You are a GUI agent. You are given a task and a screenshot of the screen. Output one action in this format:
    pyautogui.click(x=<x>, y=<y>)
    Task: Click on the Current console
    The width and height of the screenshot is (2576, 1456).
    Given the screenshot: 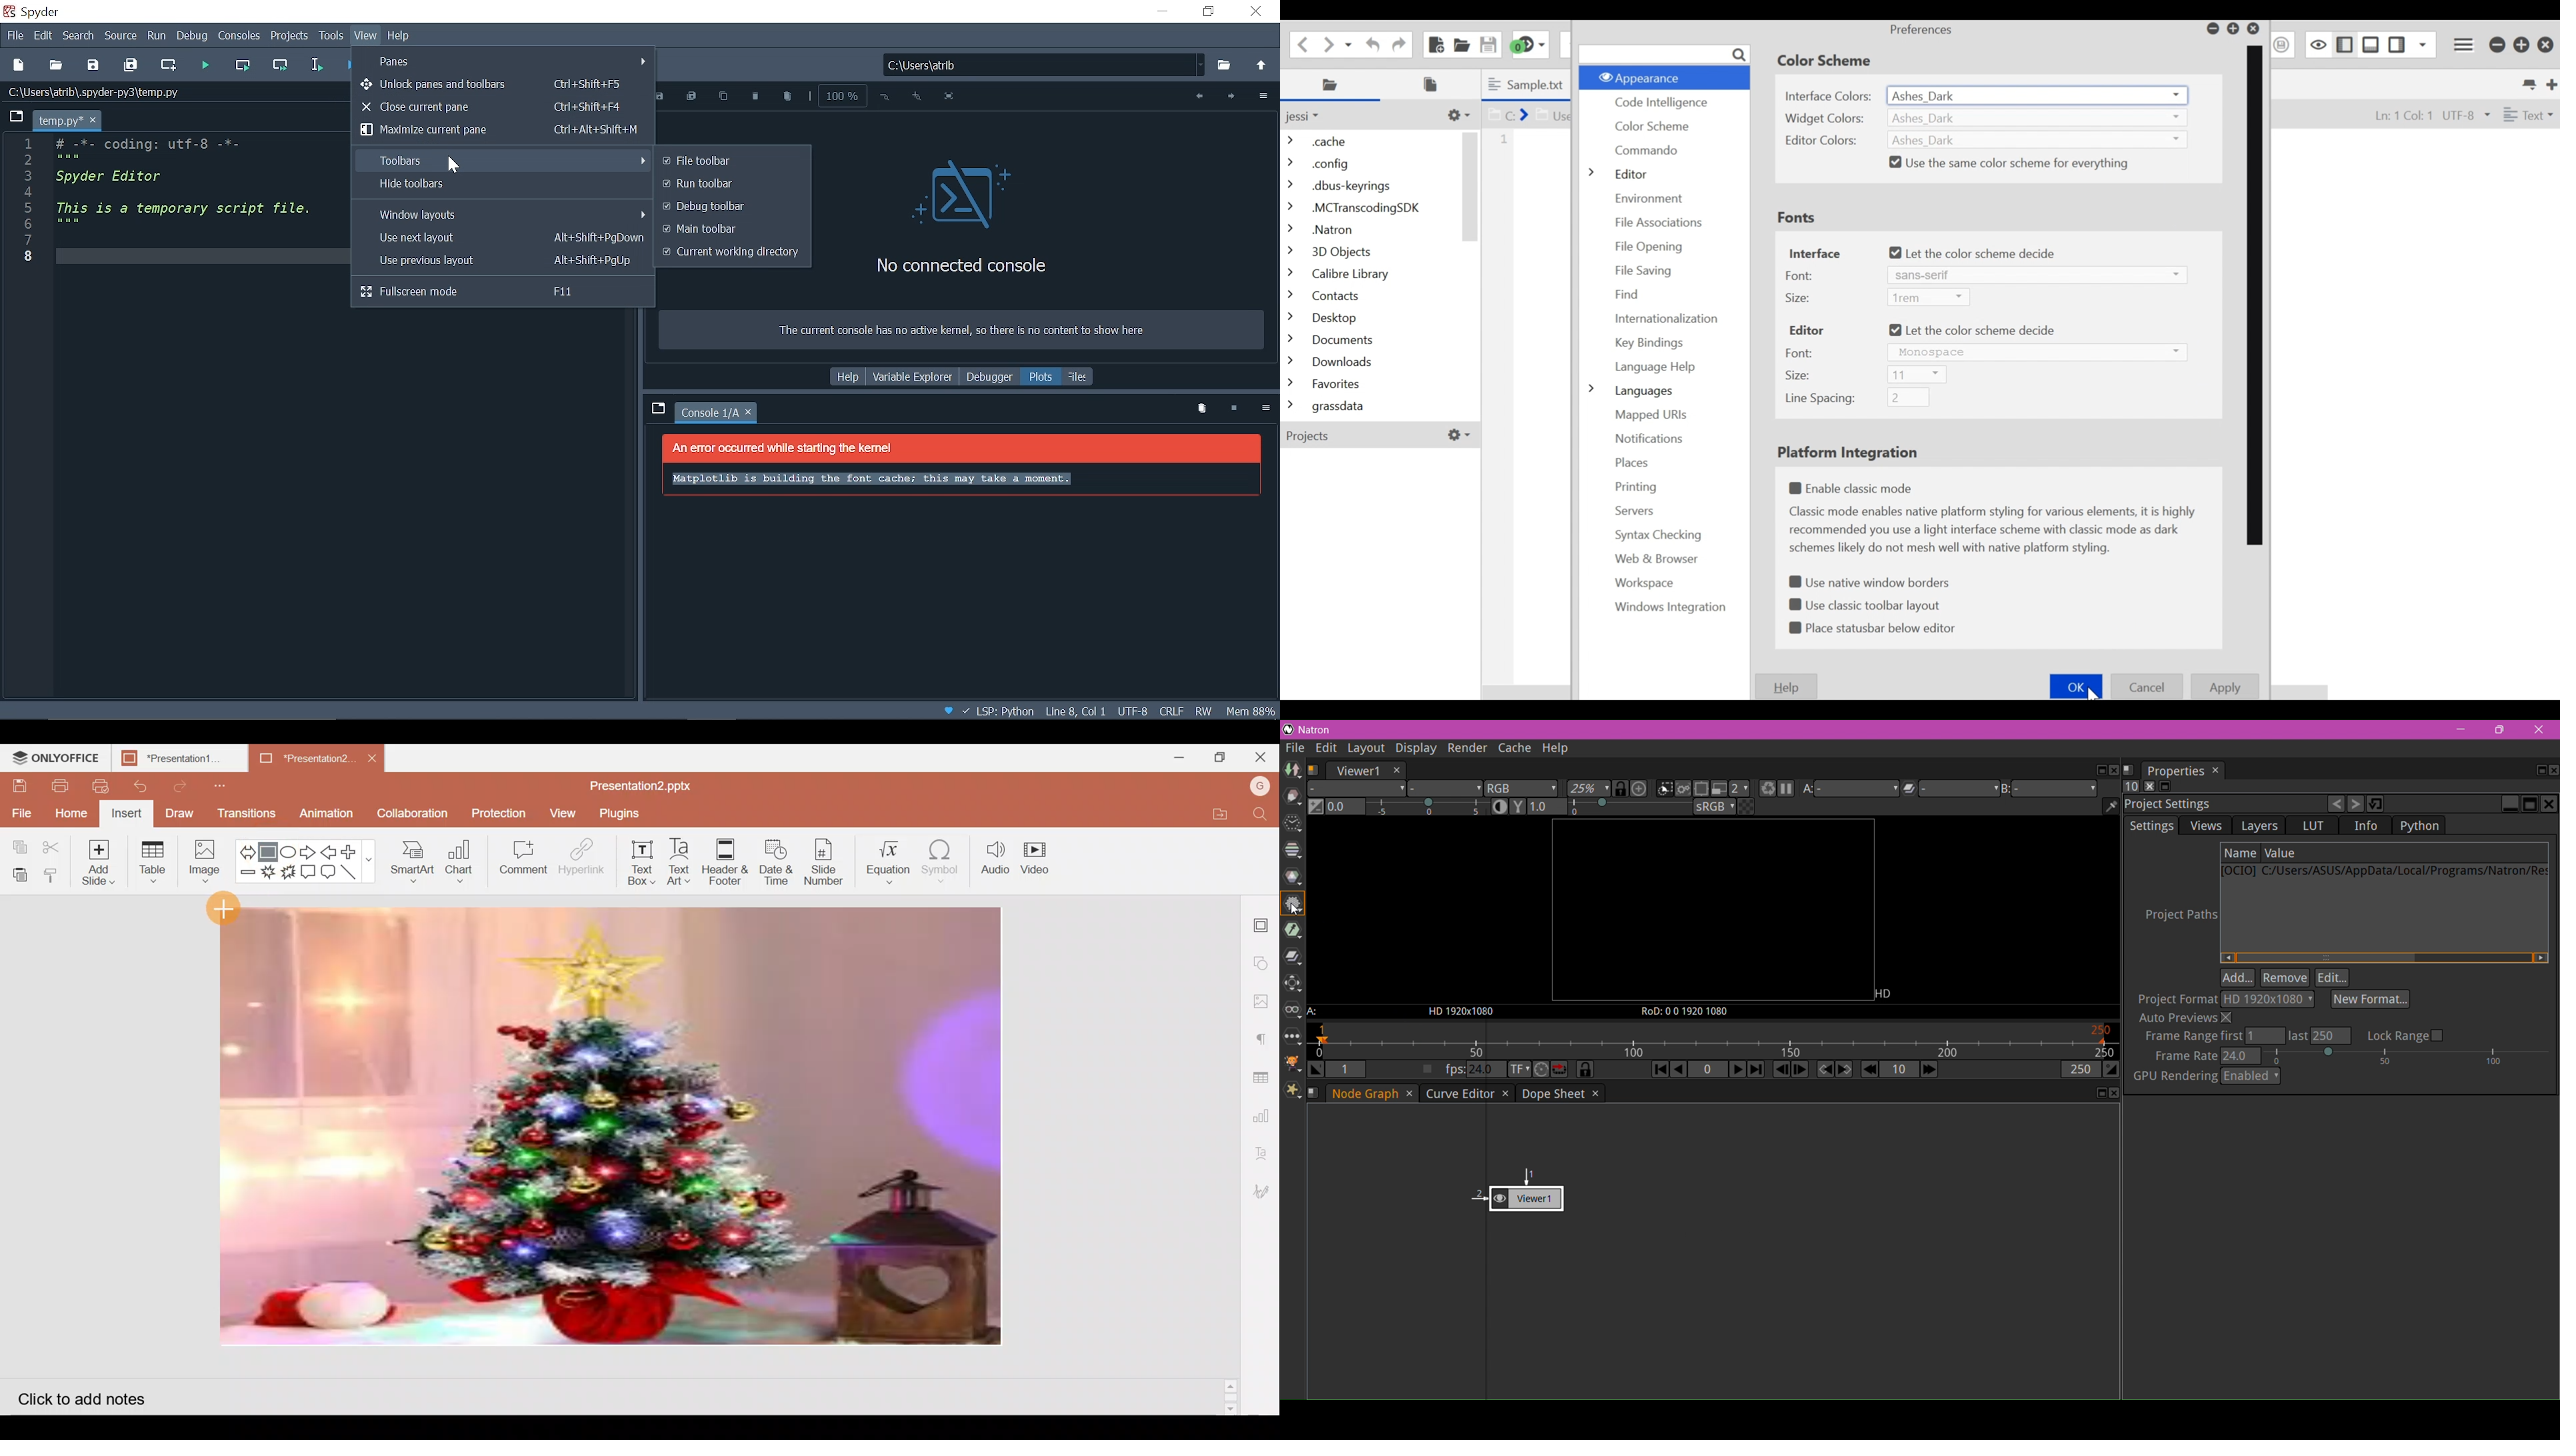 What is the action you would take?
    pyautogui.click(x=710, y=414)
    